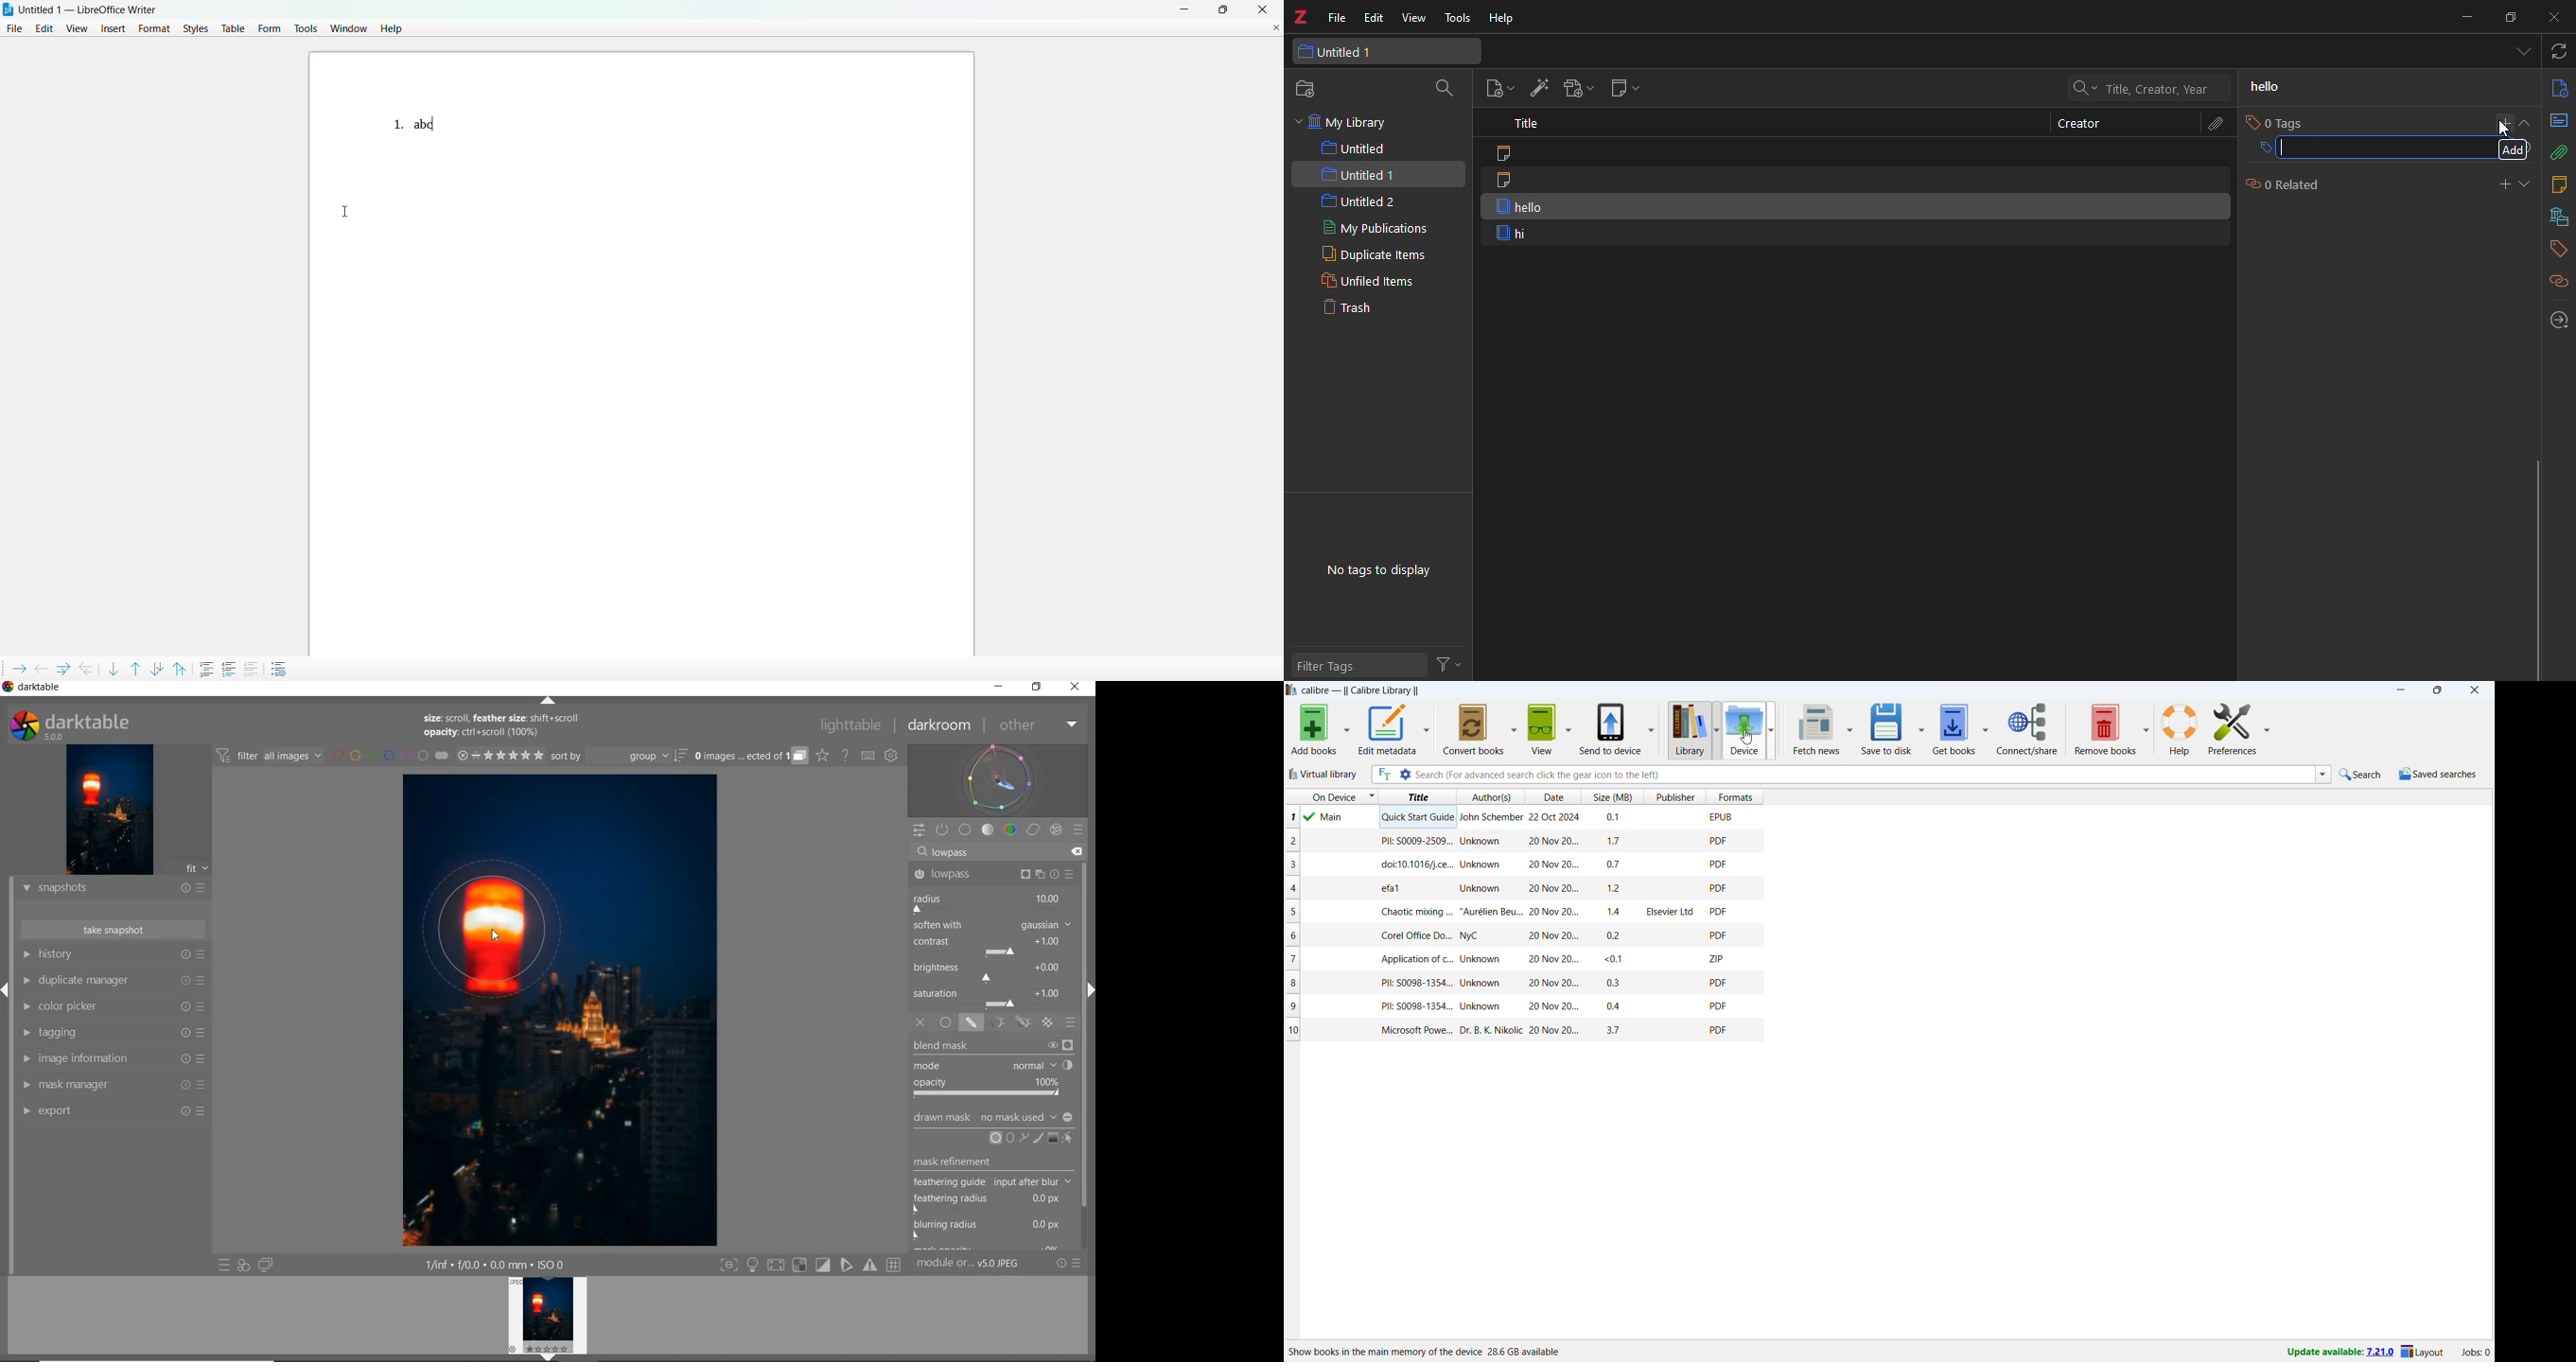  What do you see at coordinates (967, 830) in the screenshot?
I see `BASE` at bounding box center [967, 830].